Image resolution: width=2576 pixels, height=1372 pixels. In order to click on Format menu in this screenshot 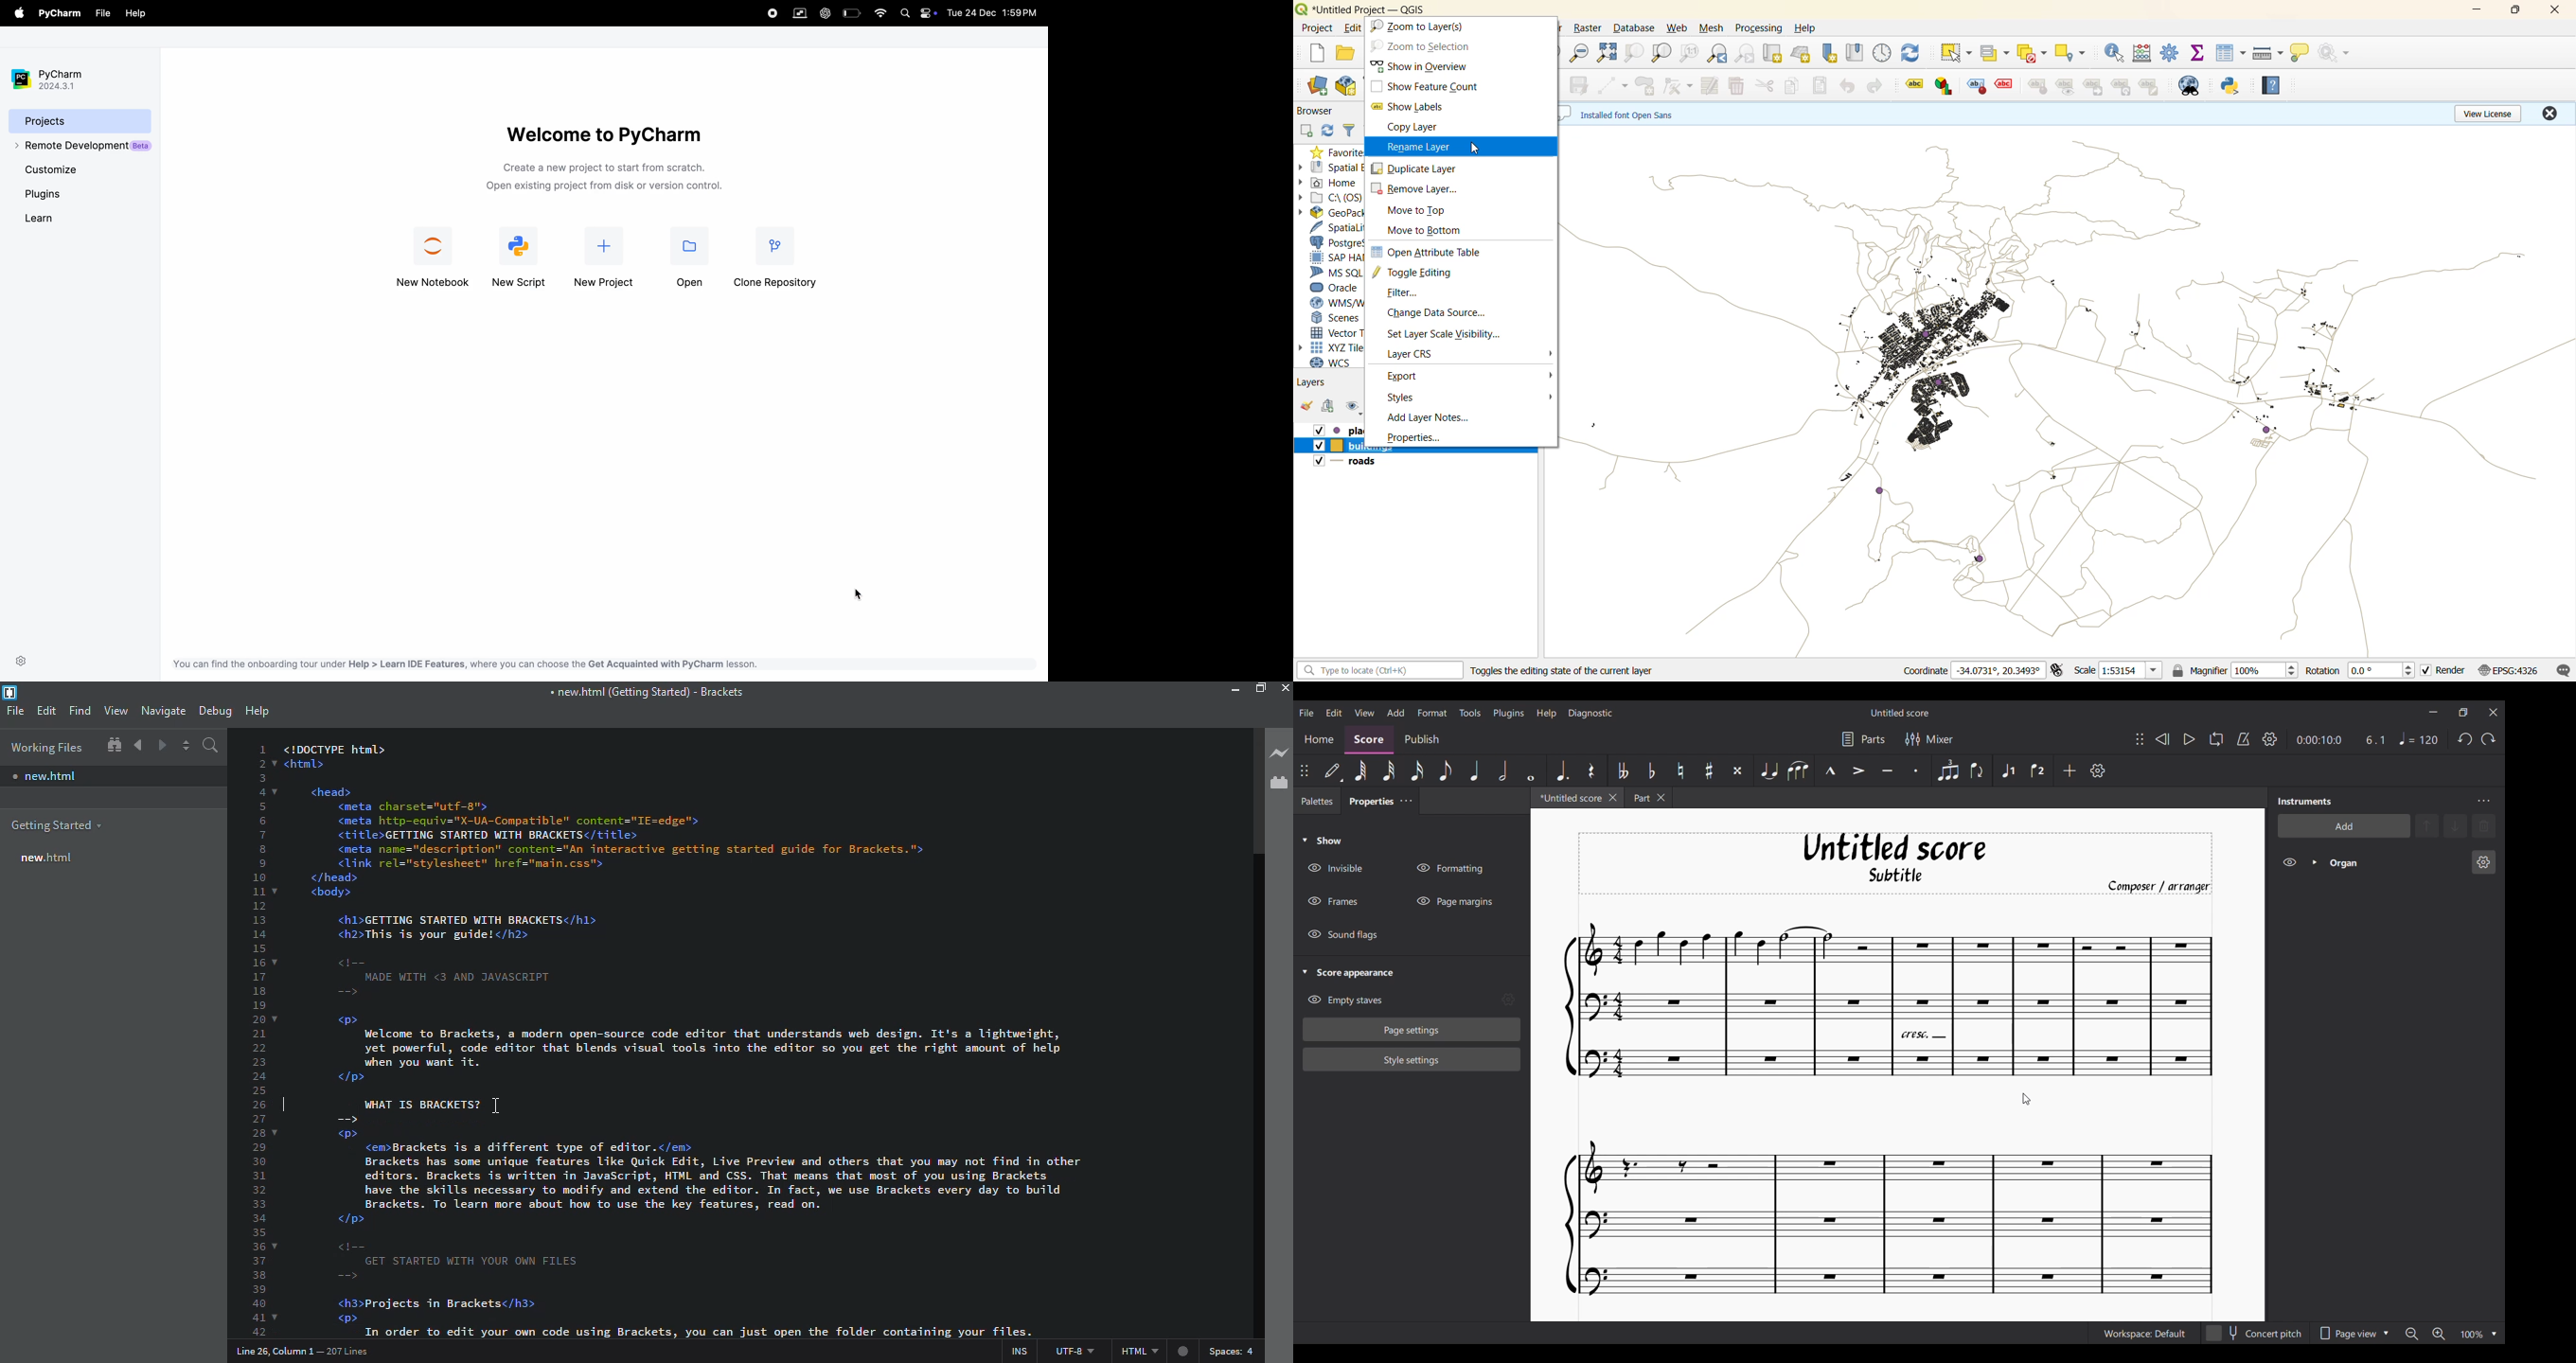, I will do `click(1431, 712)`.